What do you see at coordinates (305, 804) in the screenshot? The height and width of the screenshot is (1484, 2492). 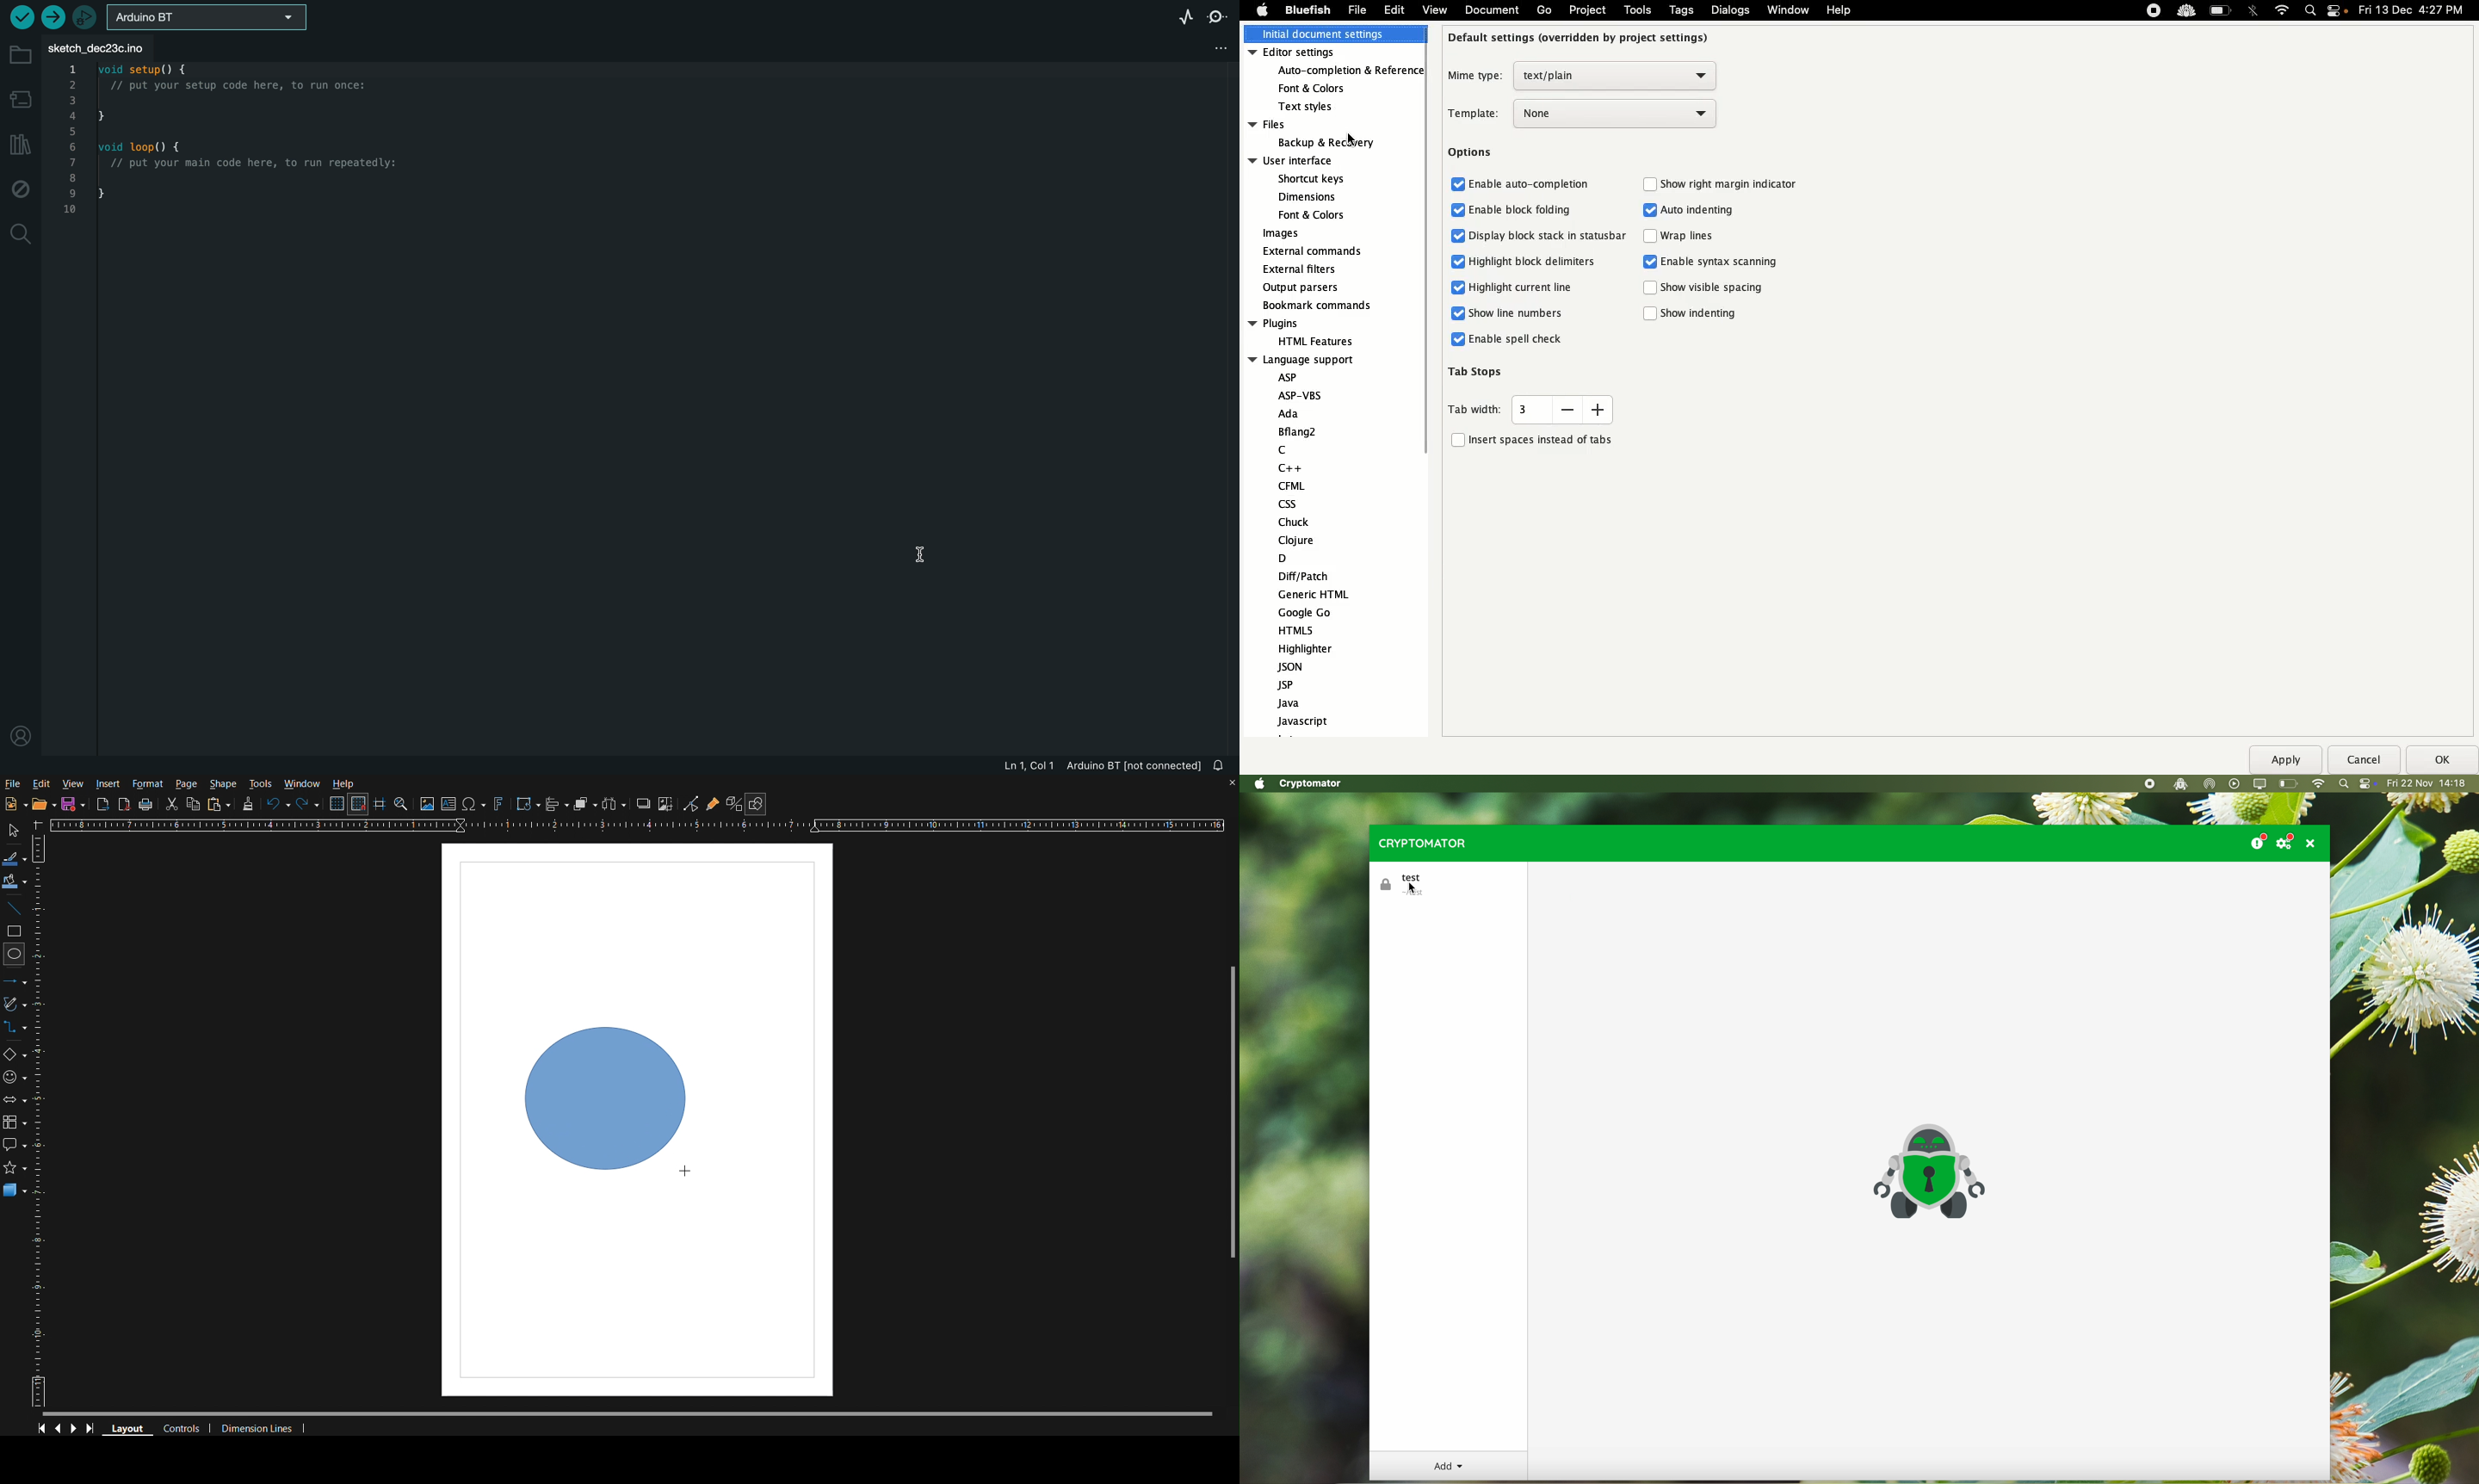 I see `Redo` at bounding box center [305, 804].